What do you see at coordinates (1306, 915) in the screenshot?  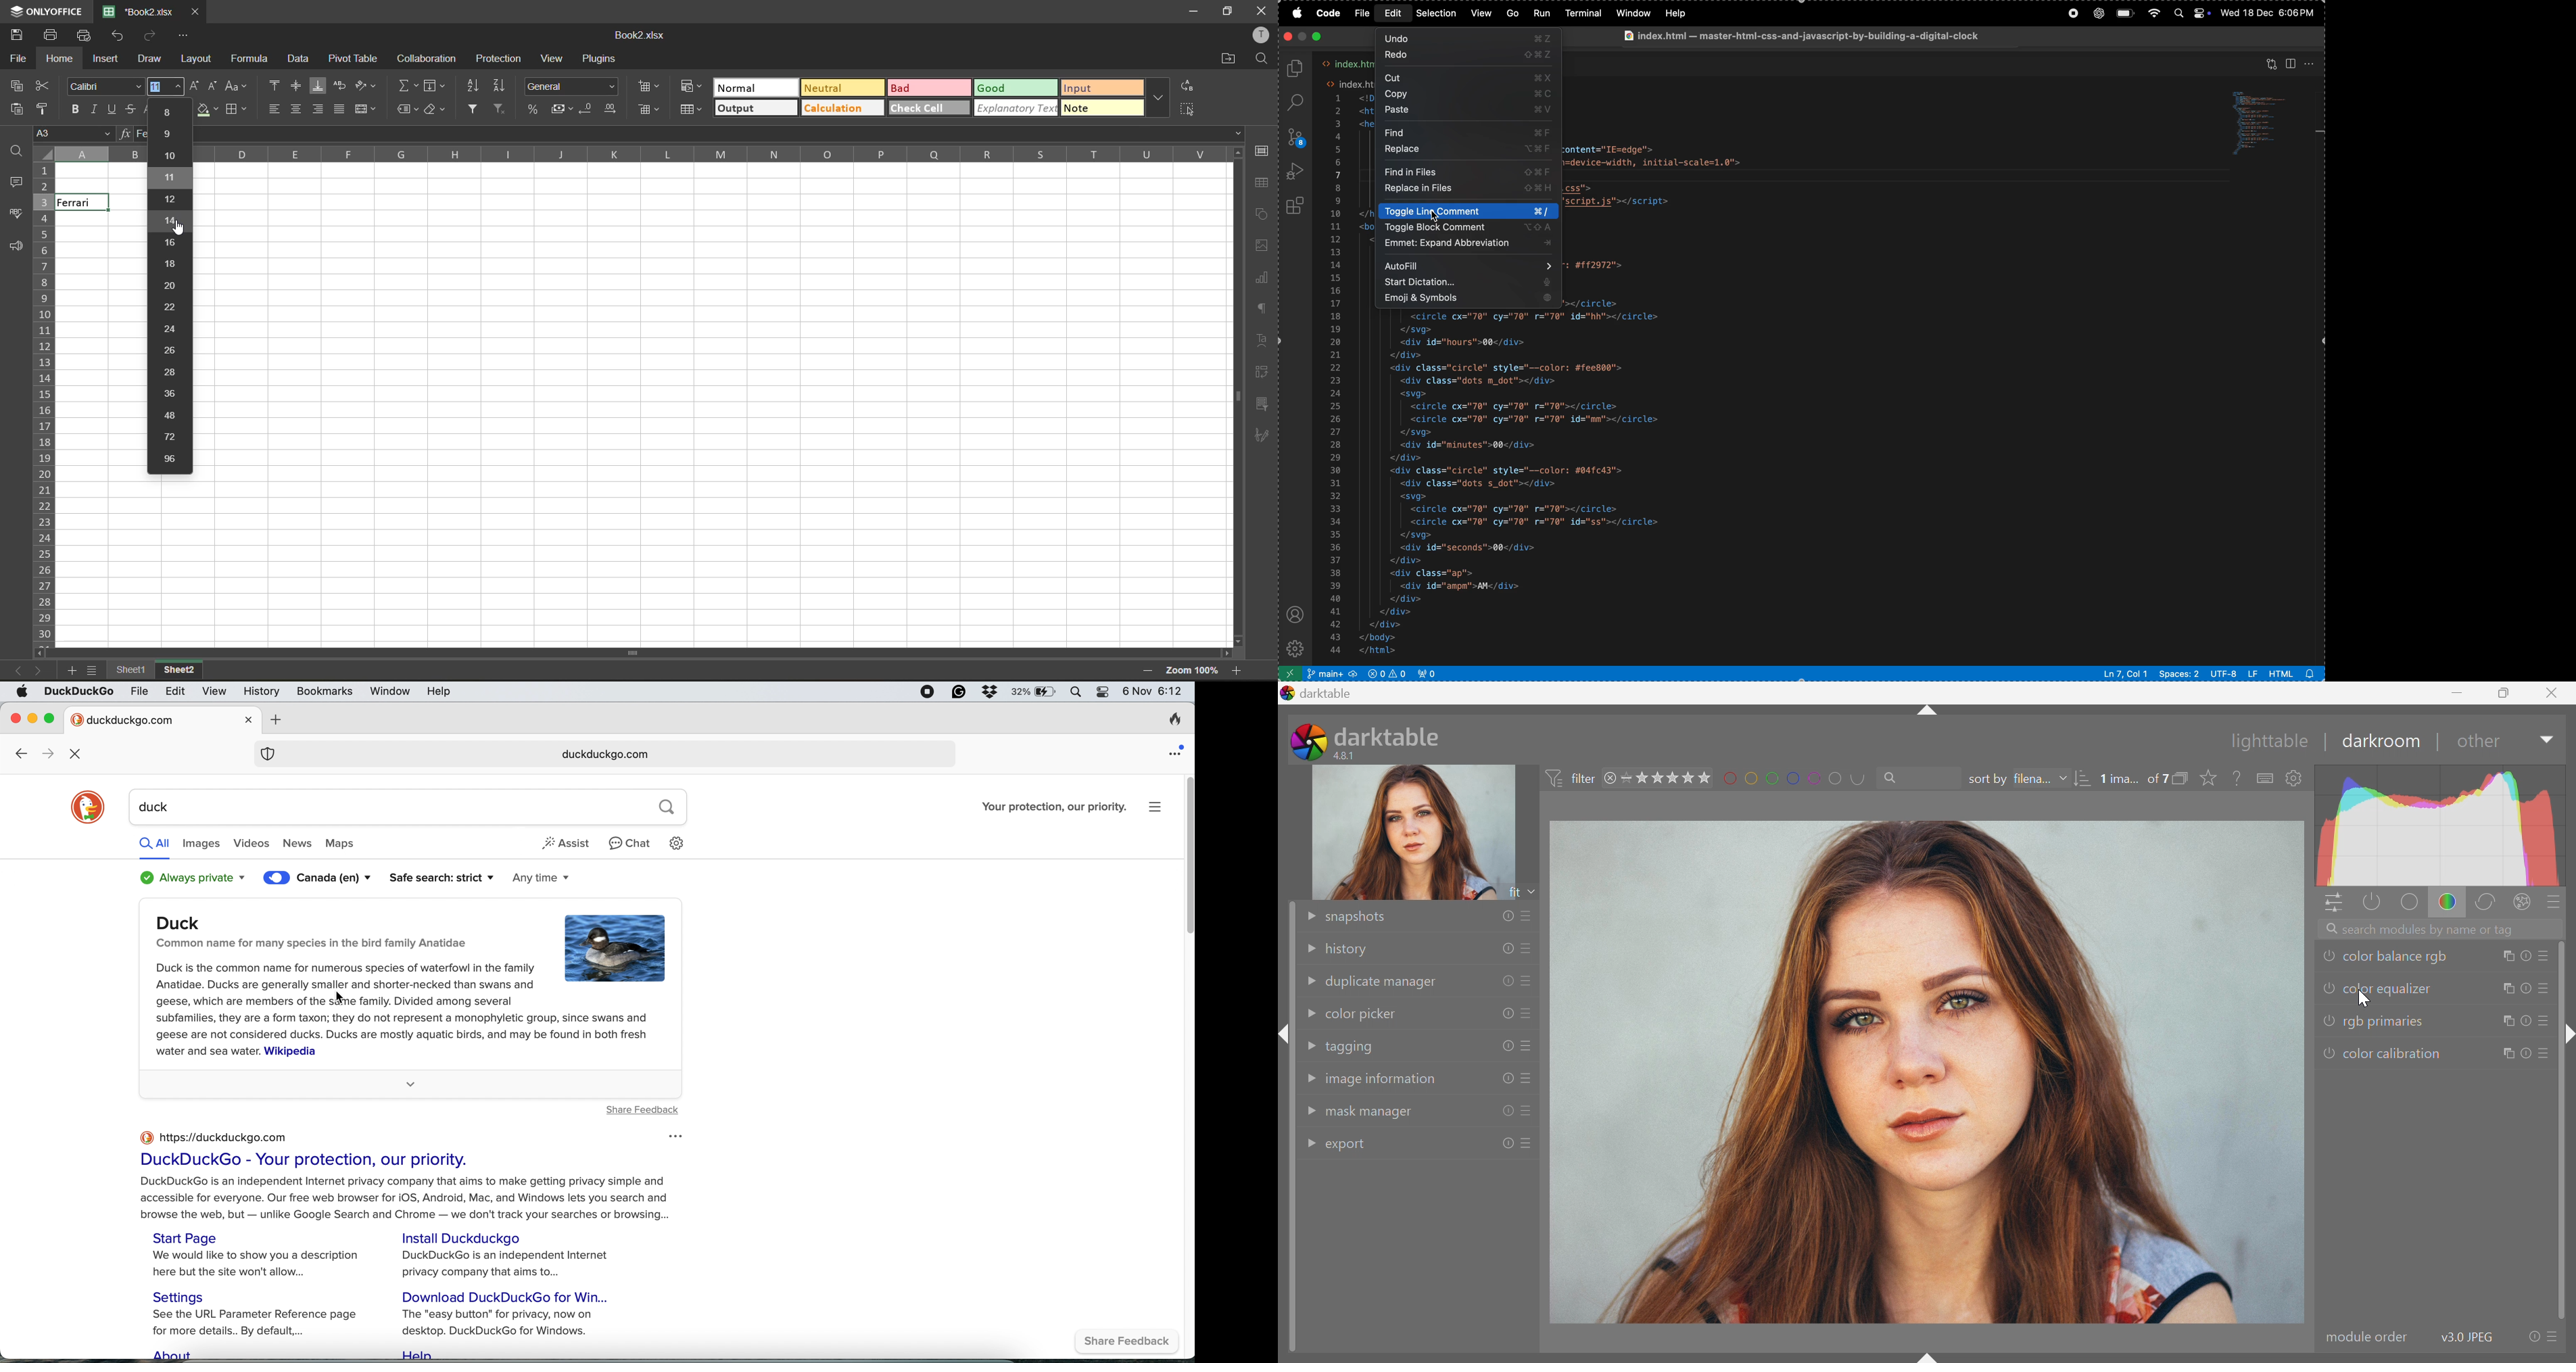 I see `Drop Down` at bounding box center [1306, 915].